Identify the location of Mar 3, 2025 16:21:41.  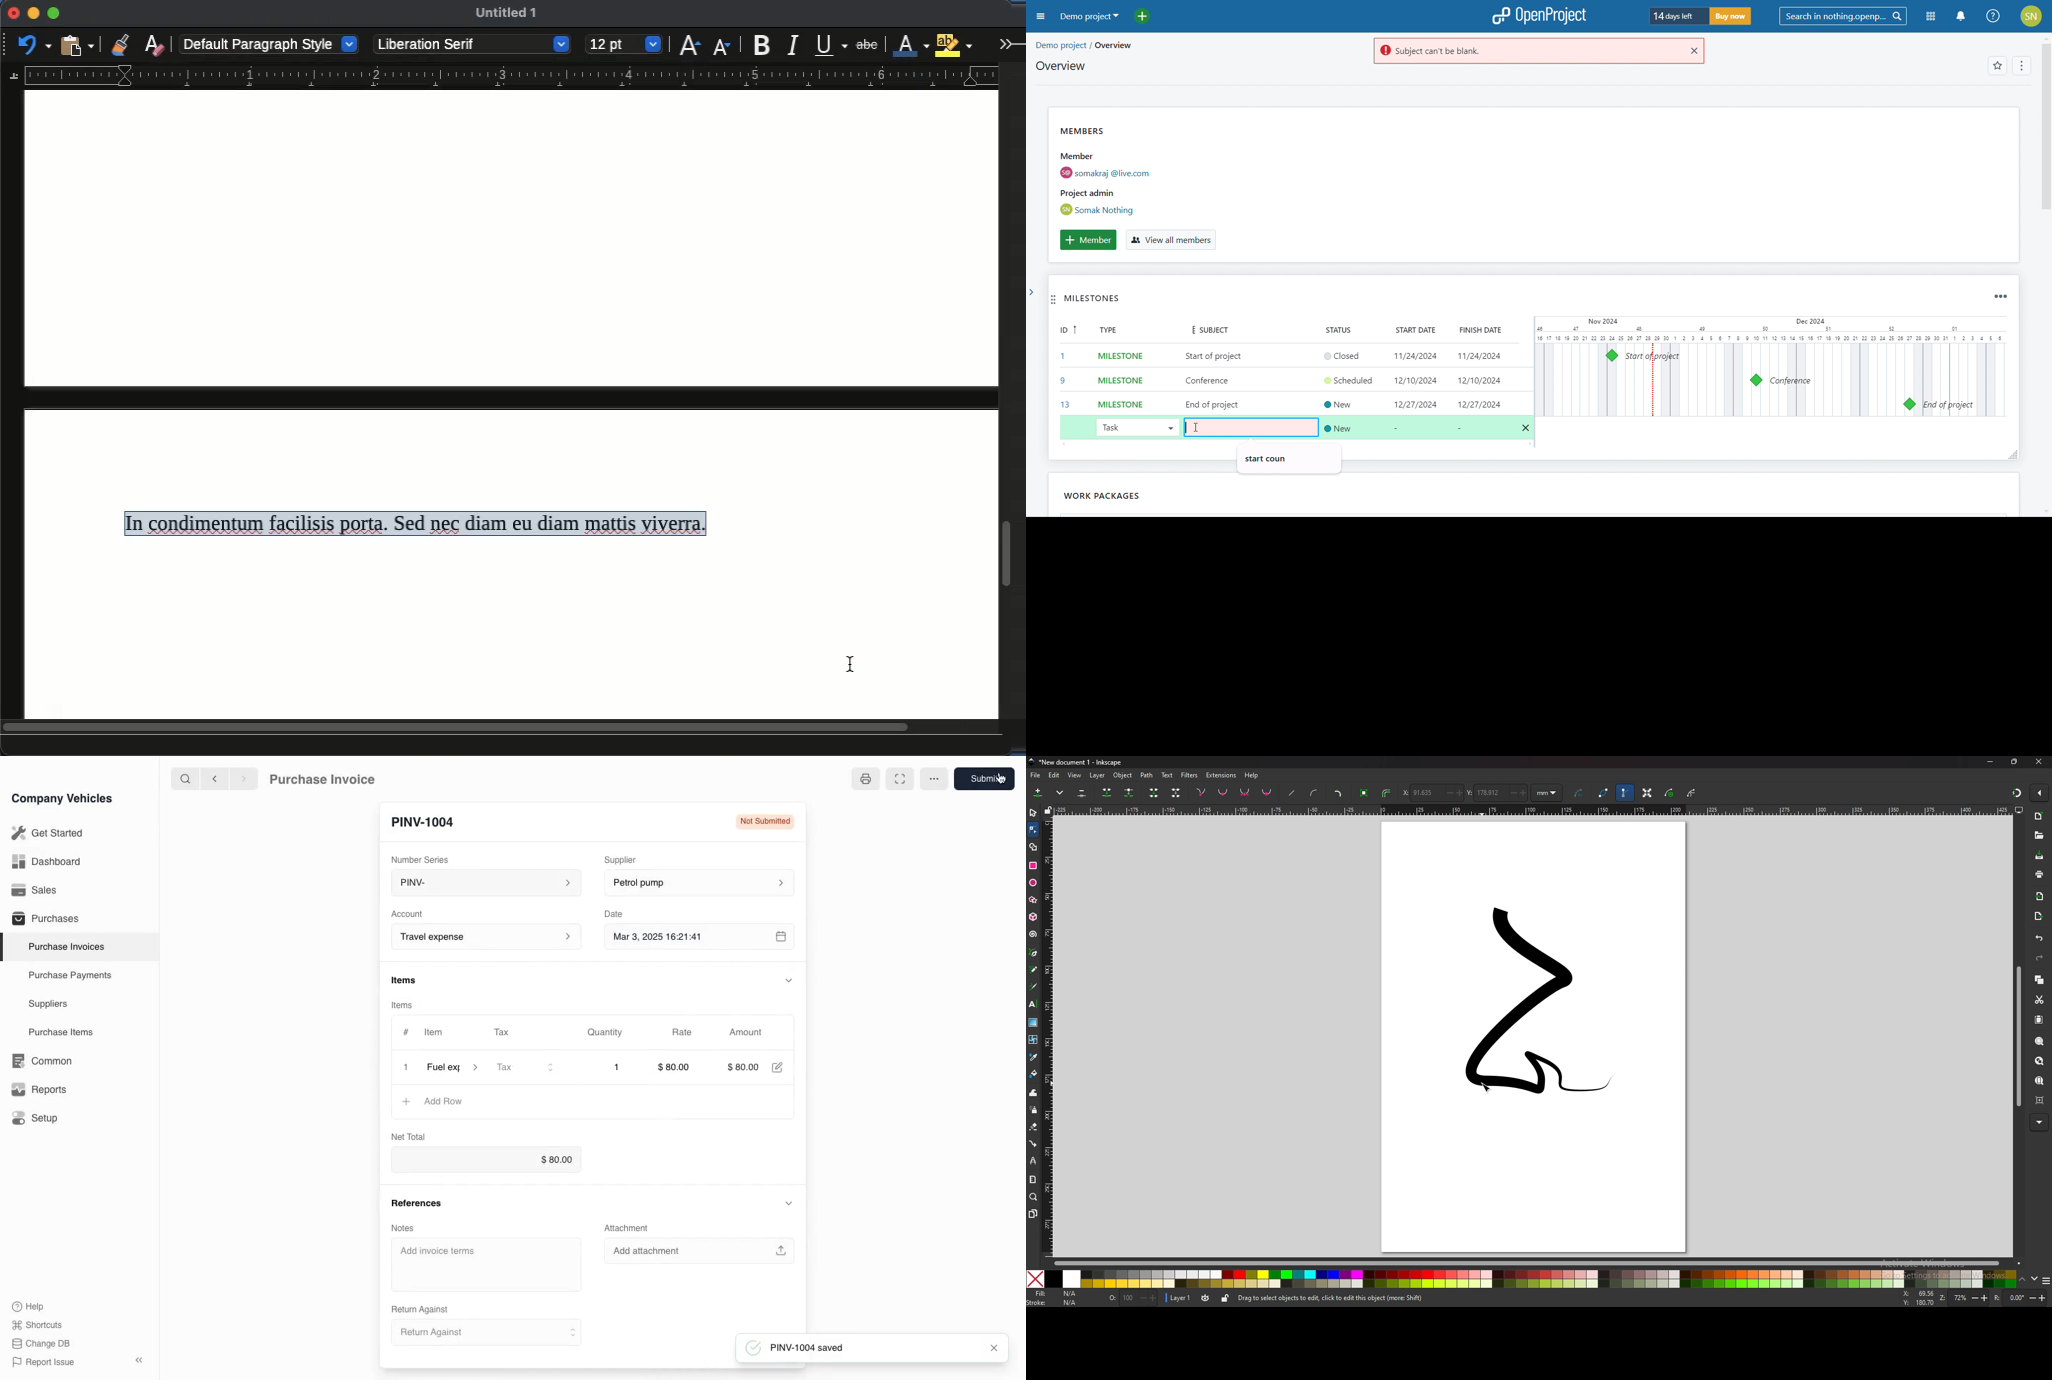
(685, 938).